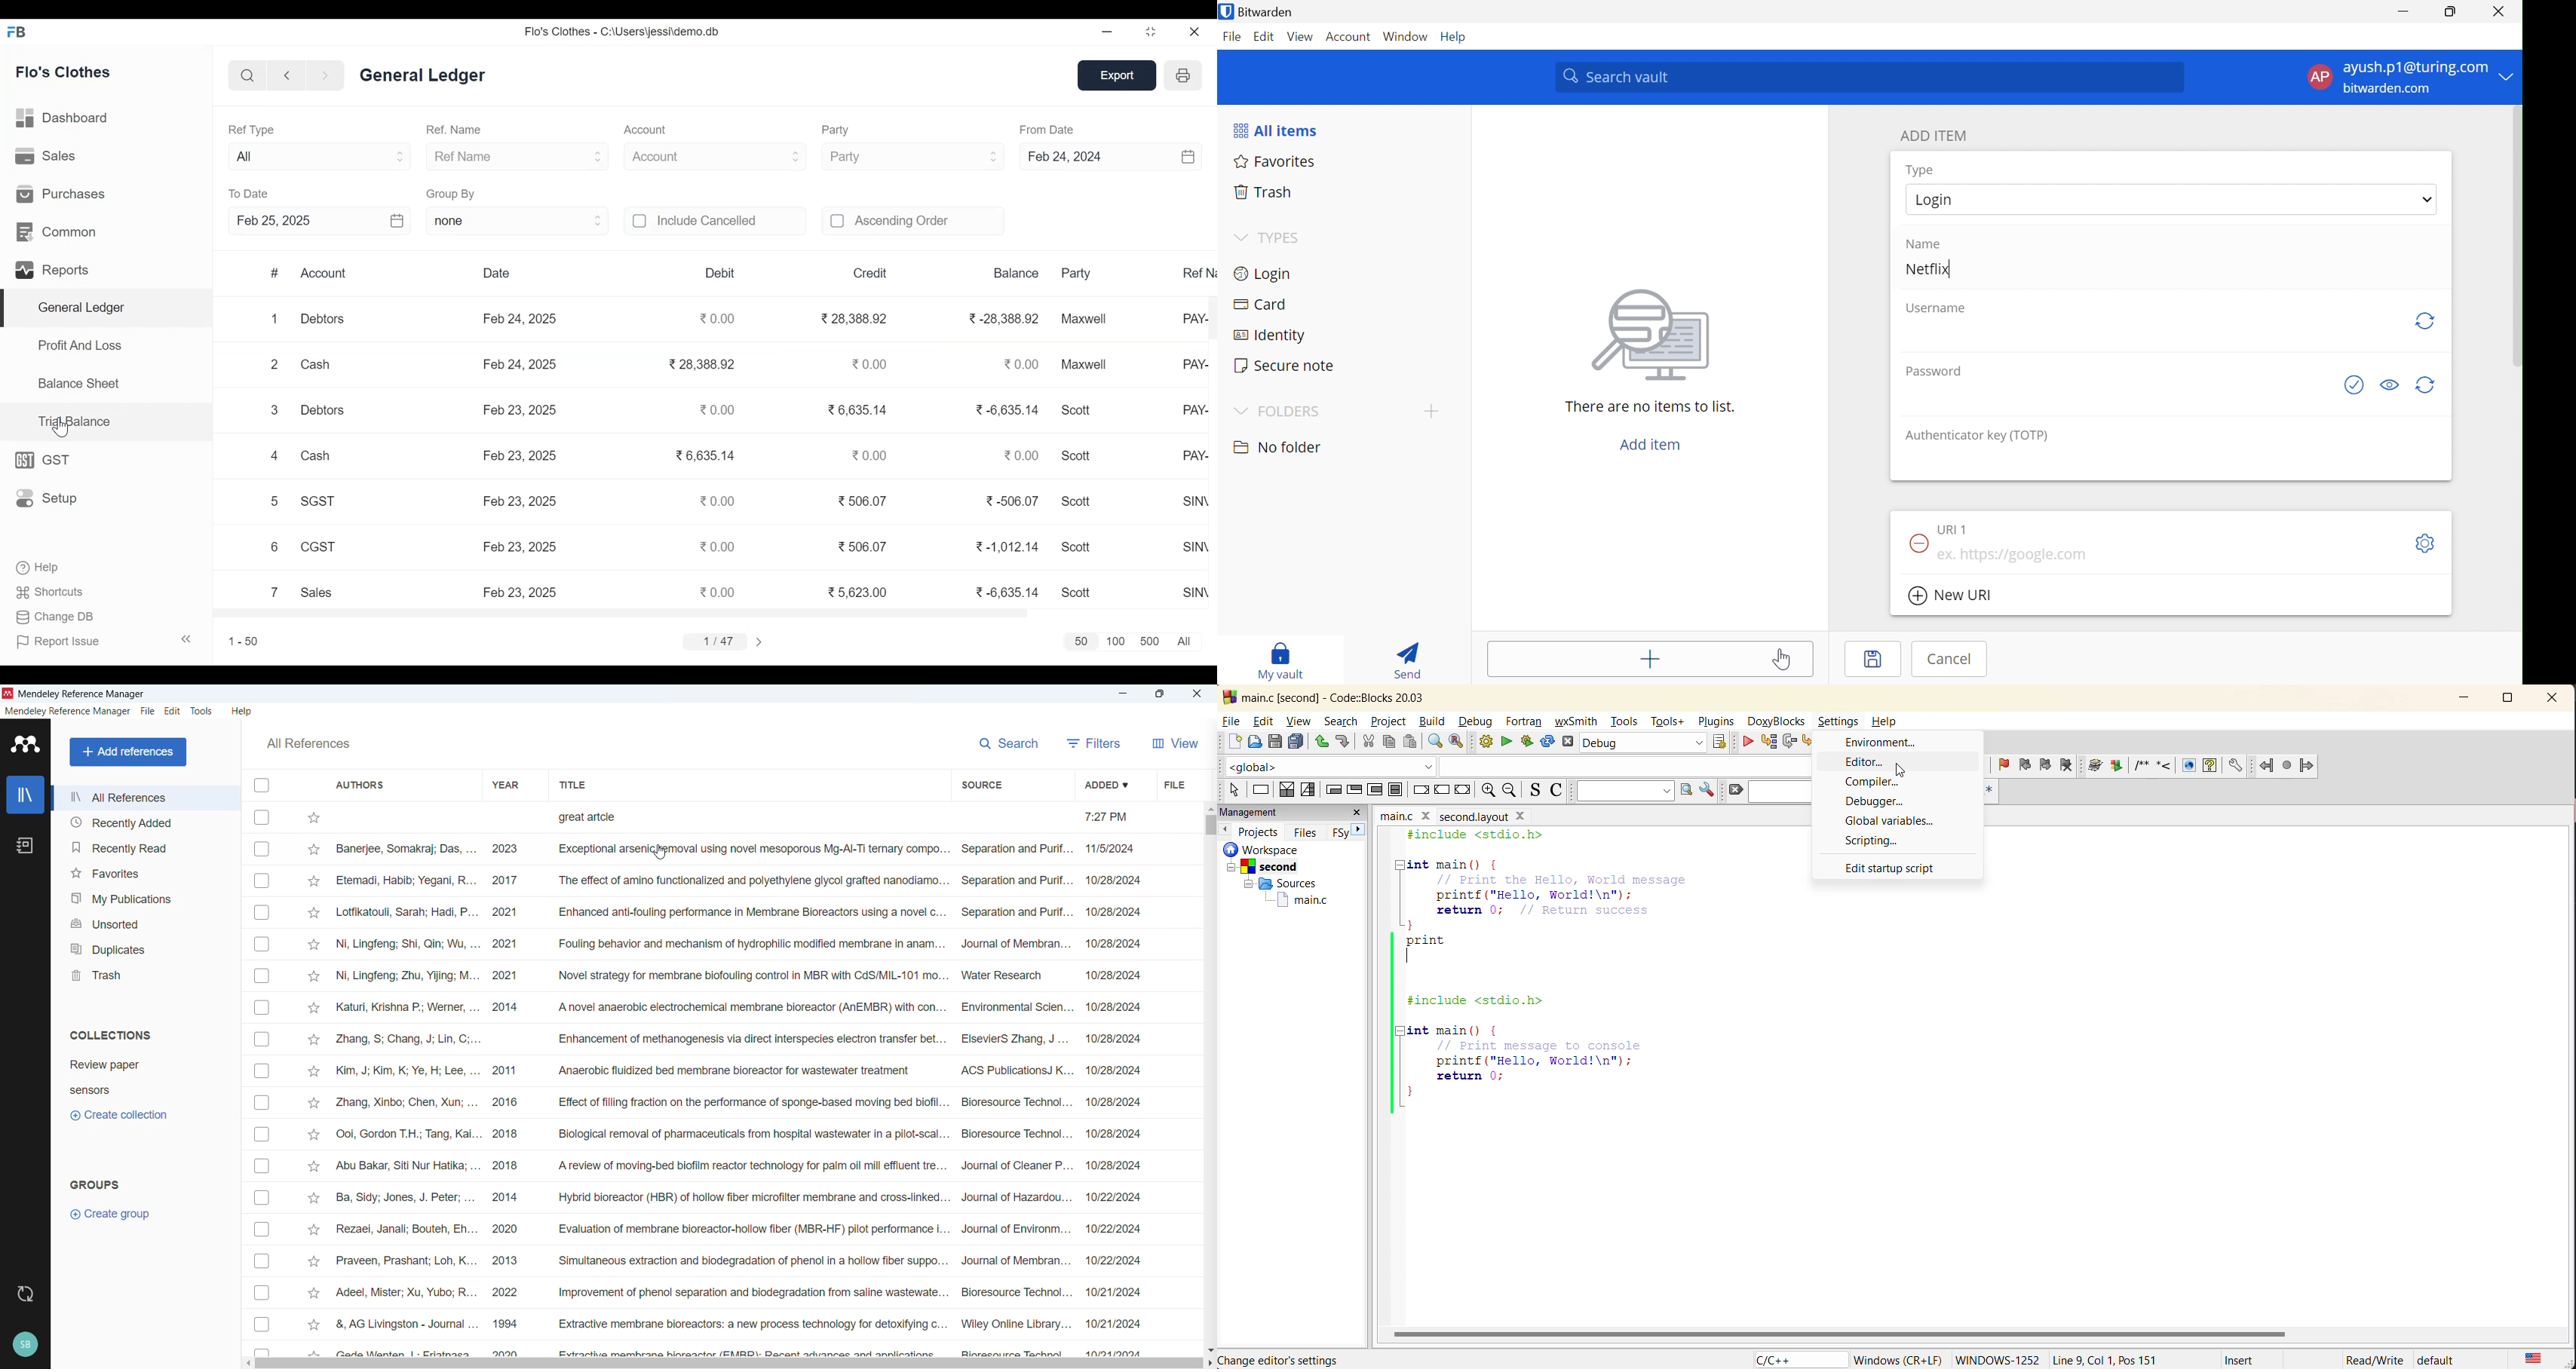 This screenshot has width=2576, height=1372. Describe the element at coordinates (1077, 454) in the screenshot. I see `Scott` at that location.